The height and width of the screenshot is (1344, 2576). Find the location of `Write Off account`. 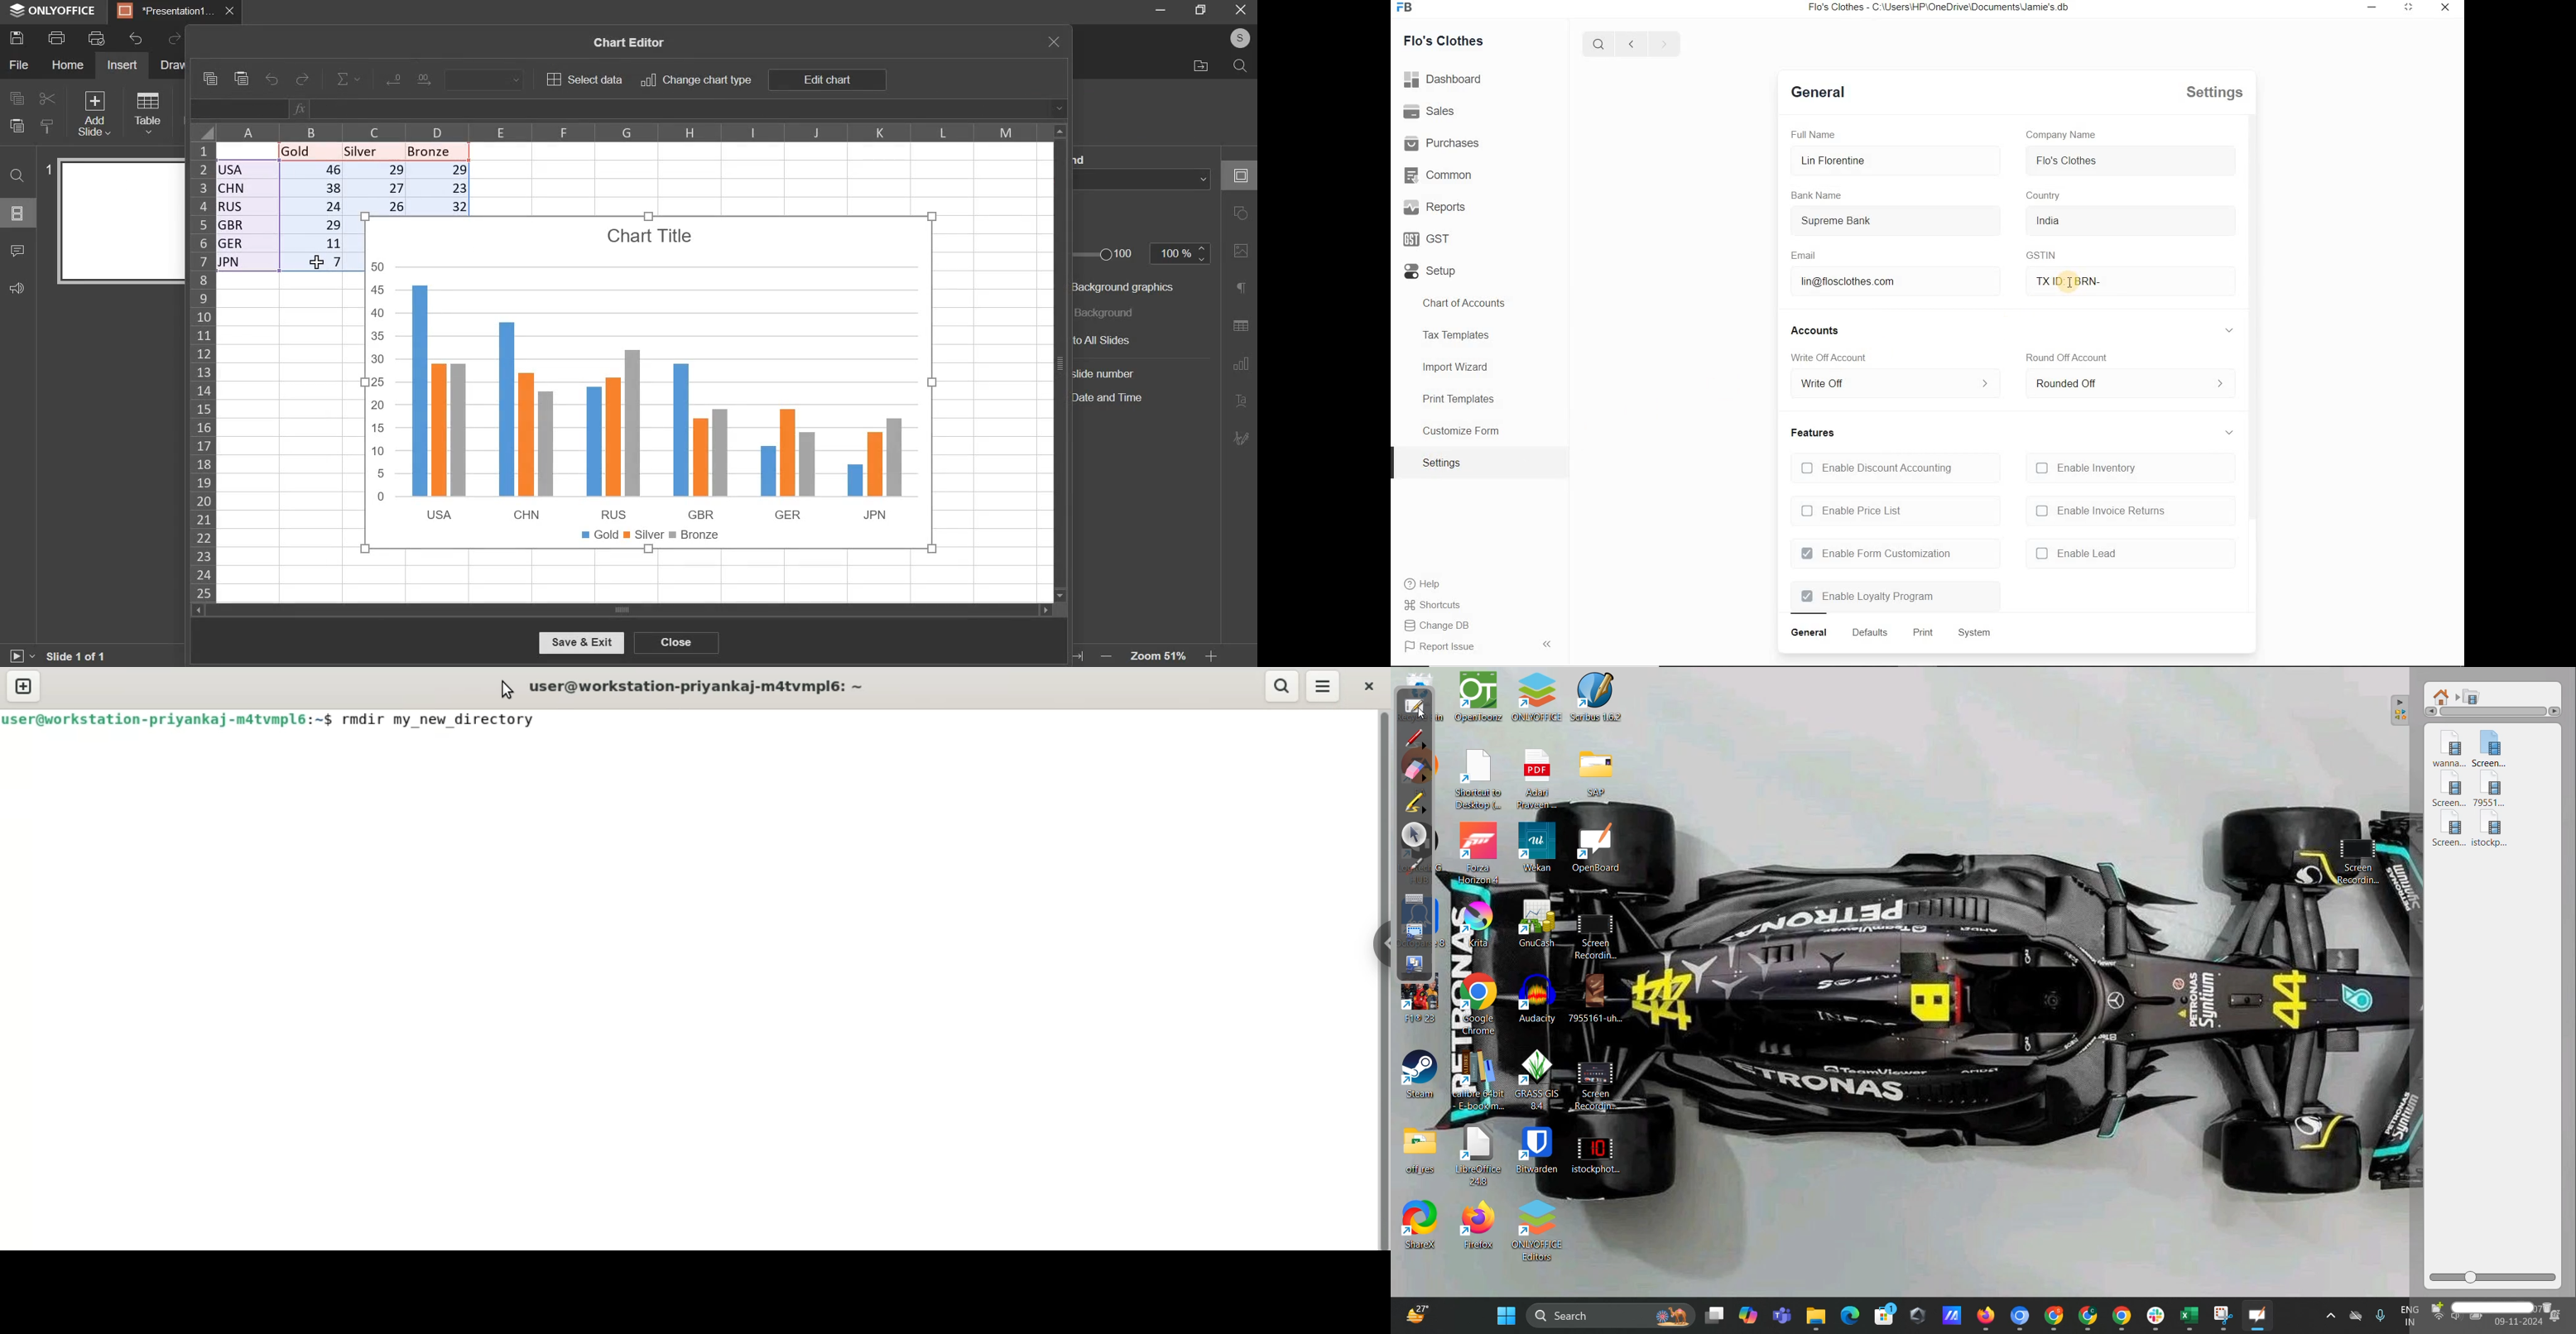

Write Off account is located at coordinates (1832, 359).